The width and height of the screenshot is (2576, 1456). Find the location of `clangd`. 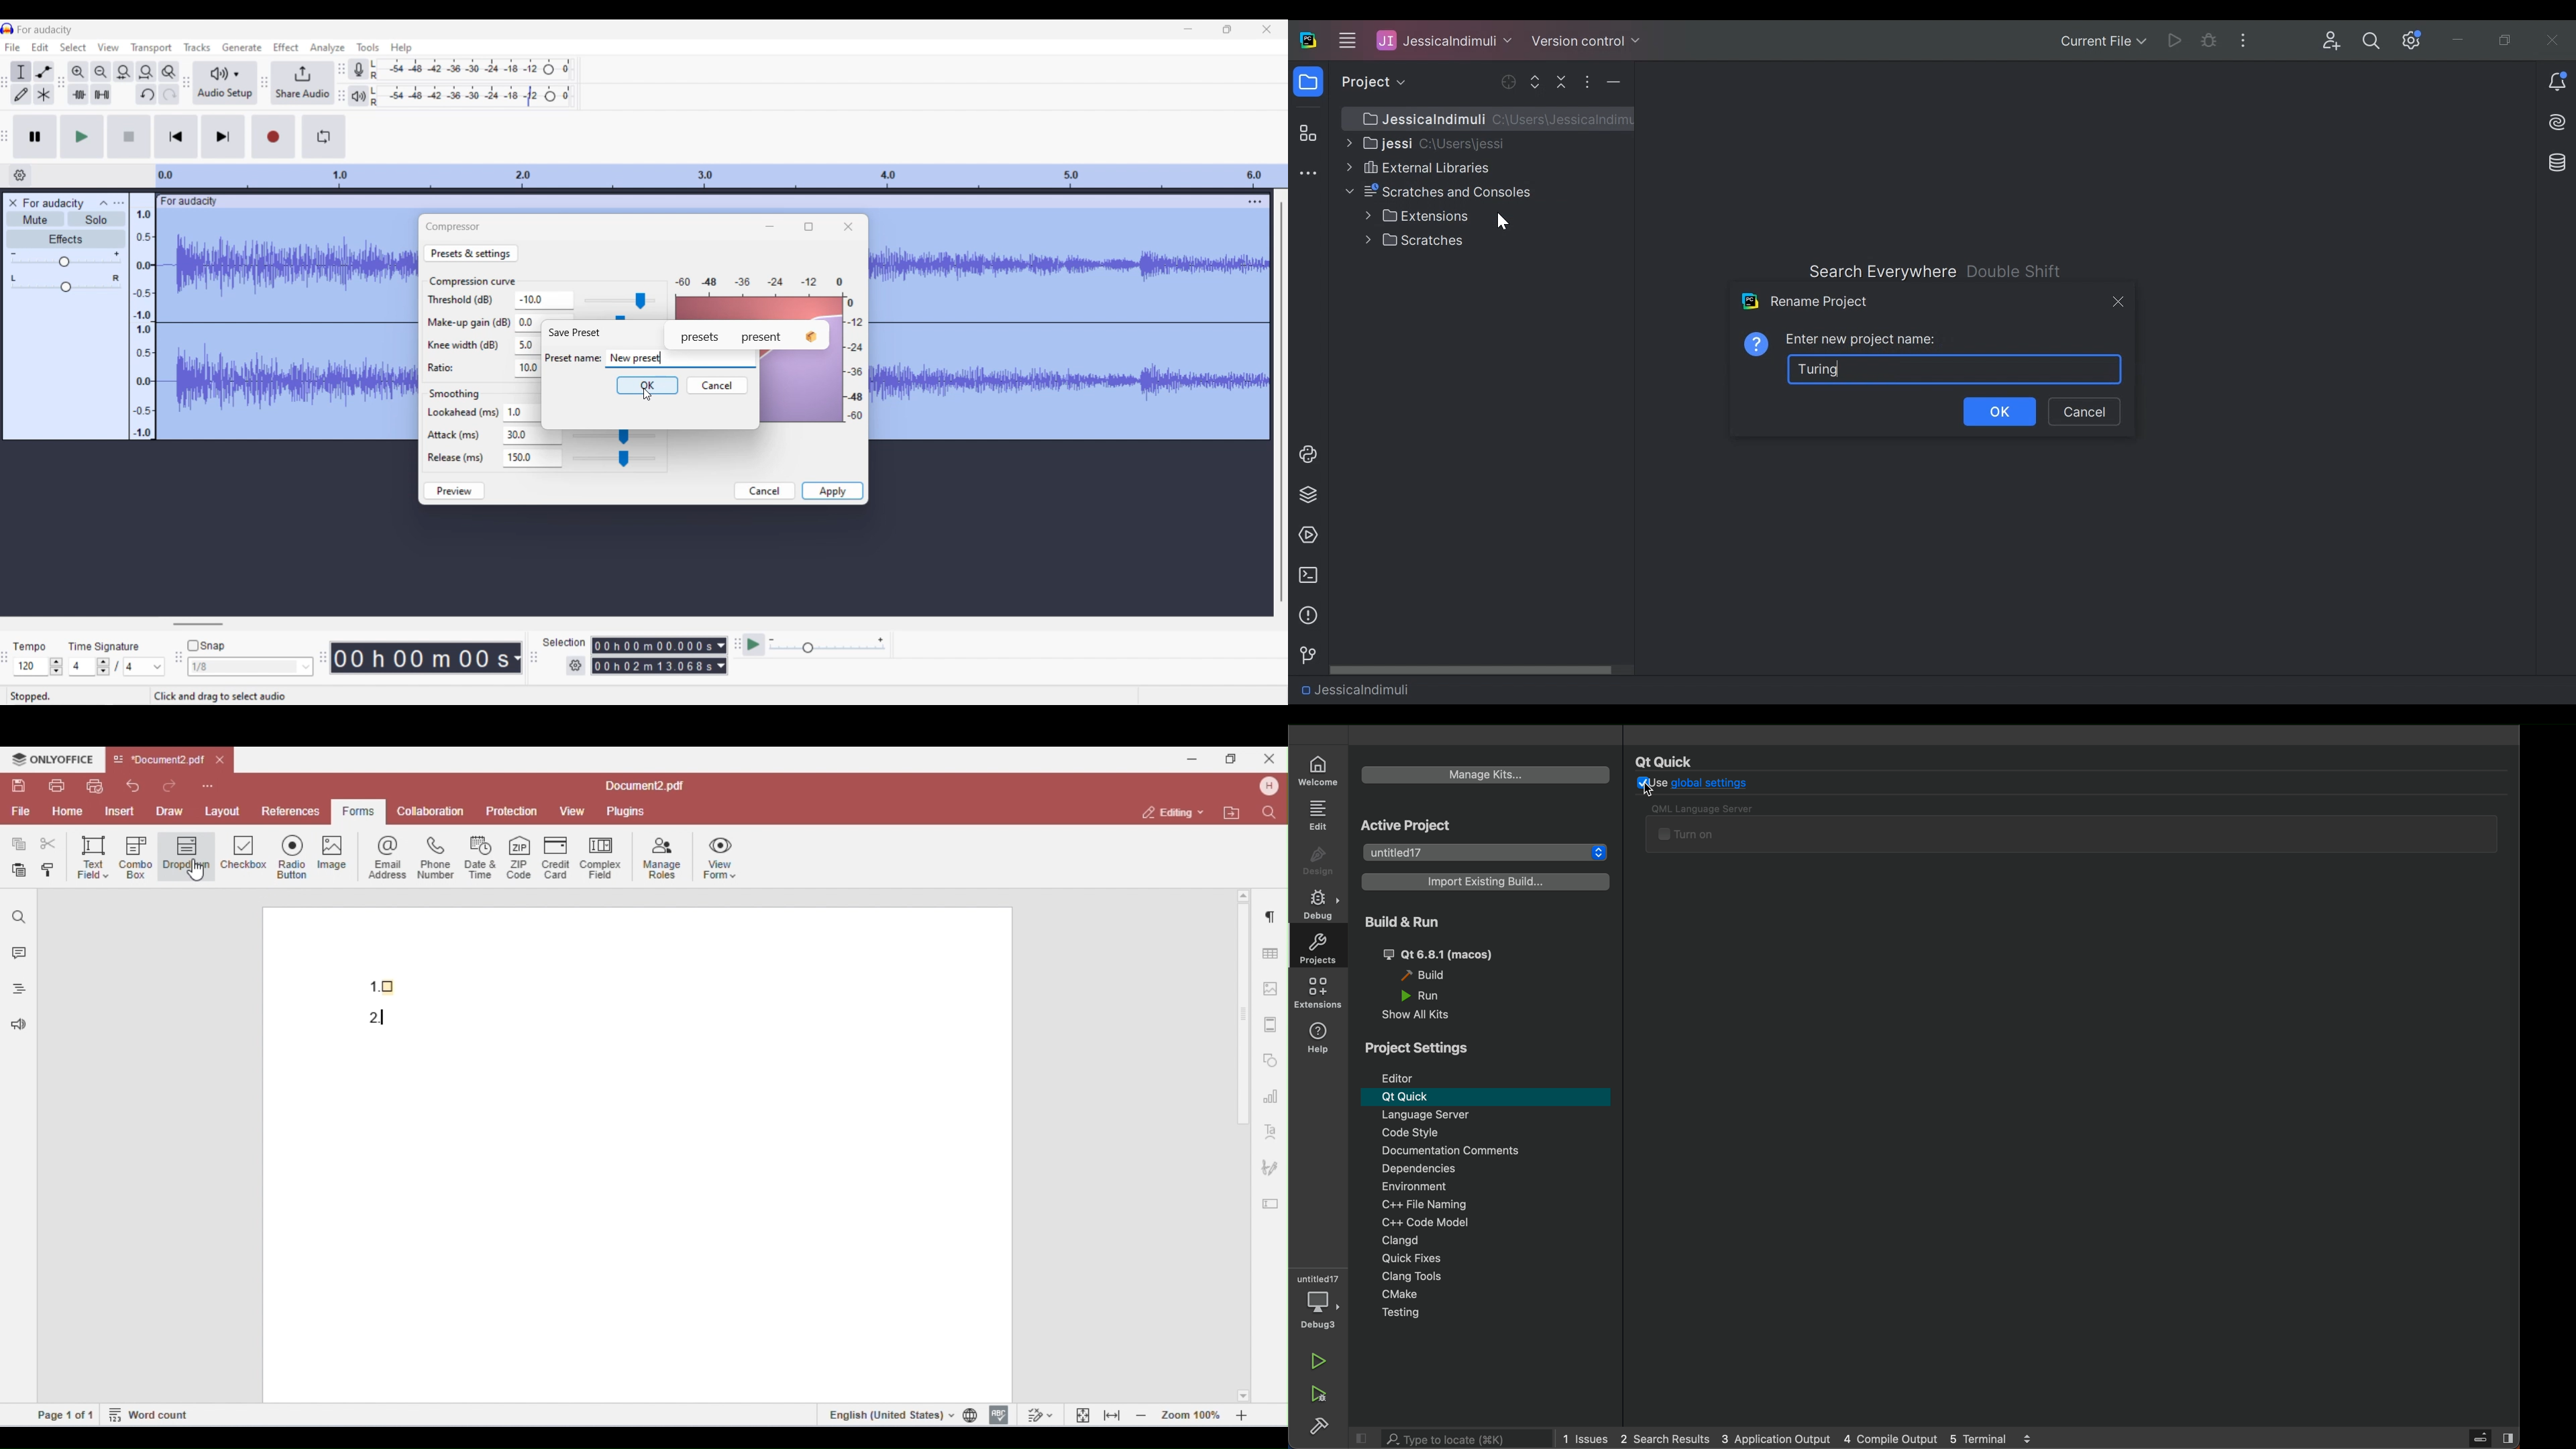

clangd is located at coordinates (1488, 1240).